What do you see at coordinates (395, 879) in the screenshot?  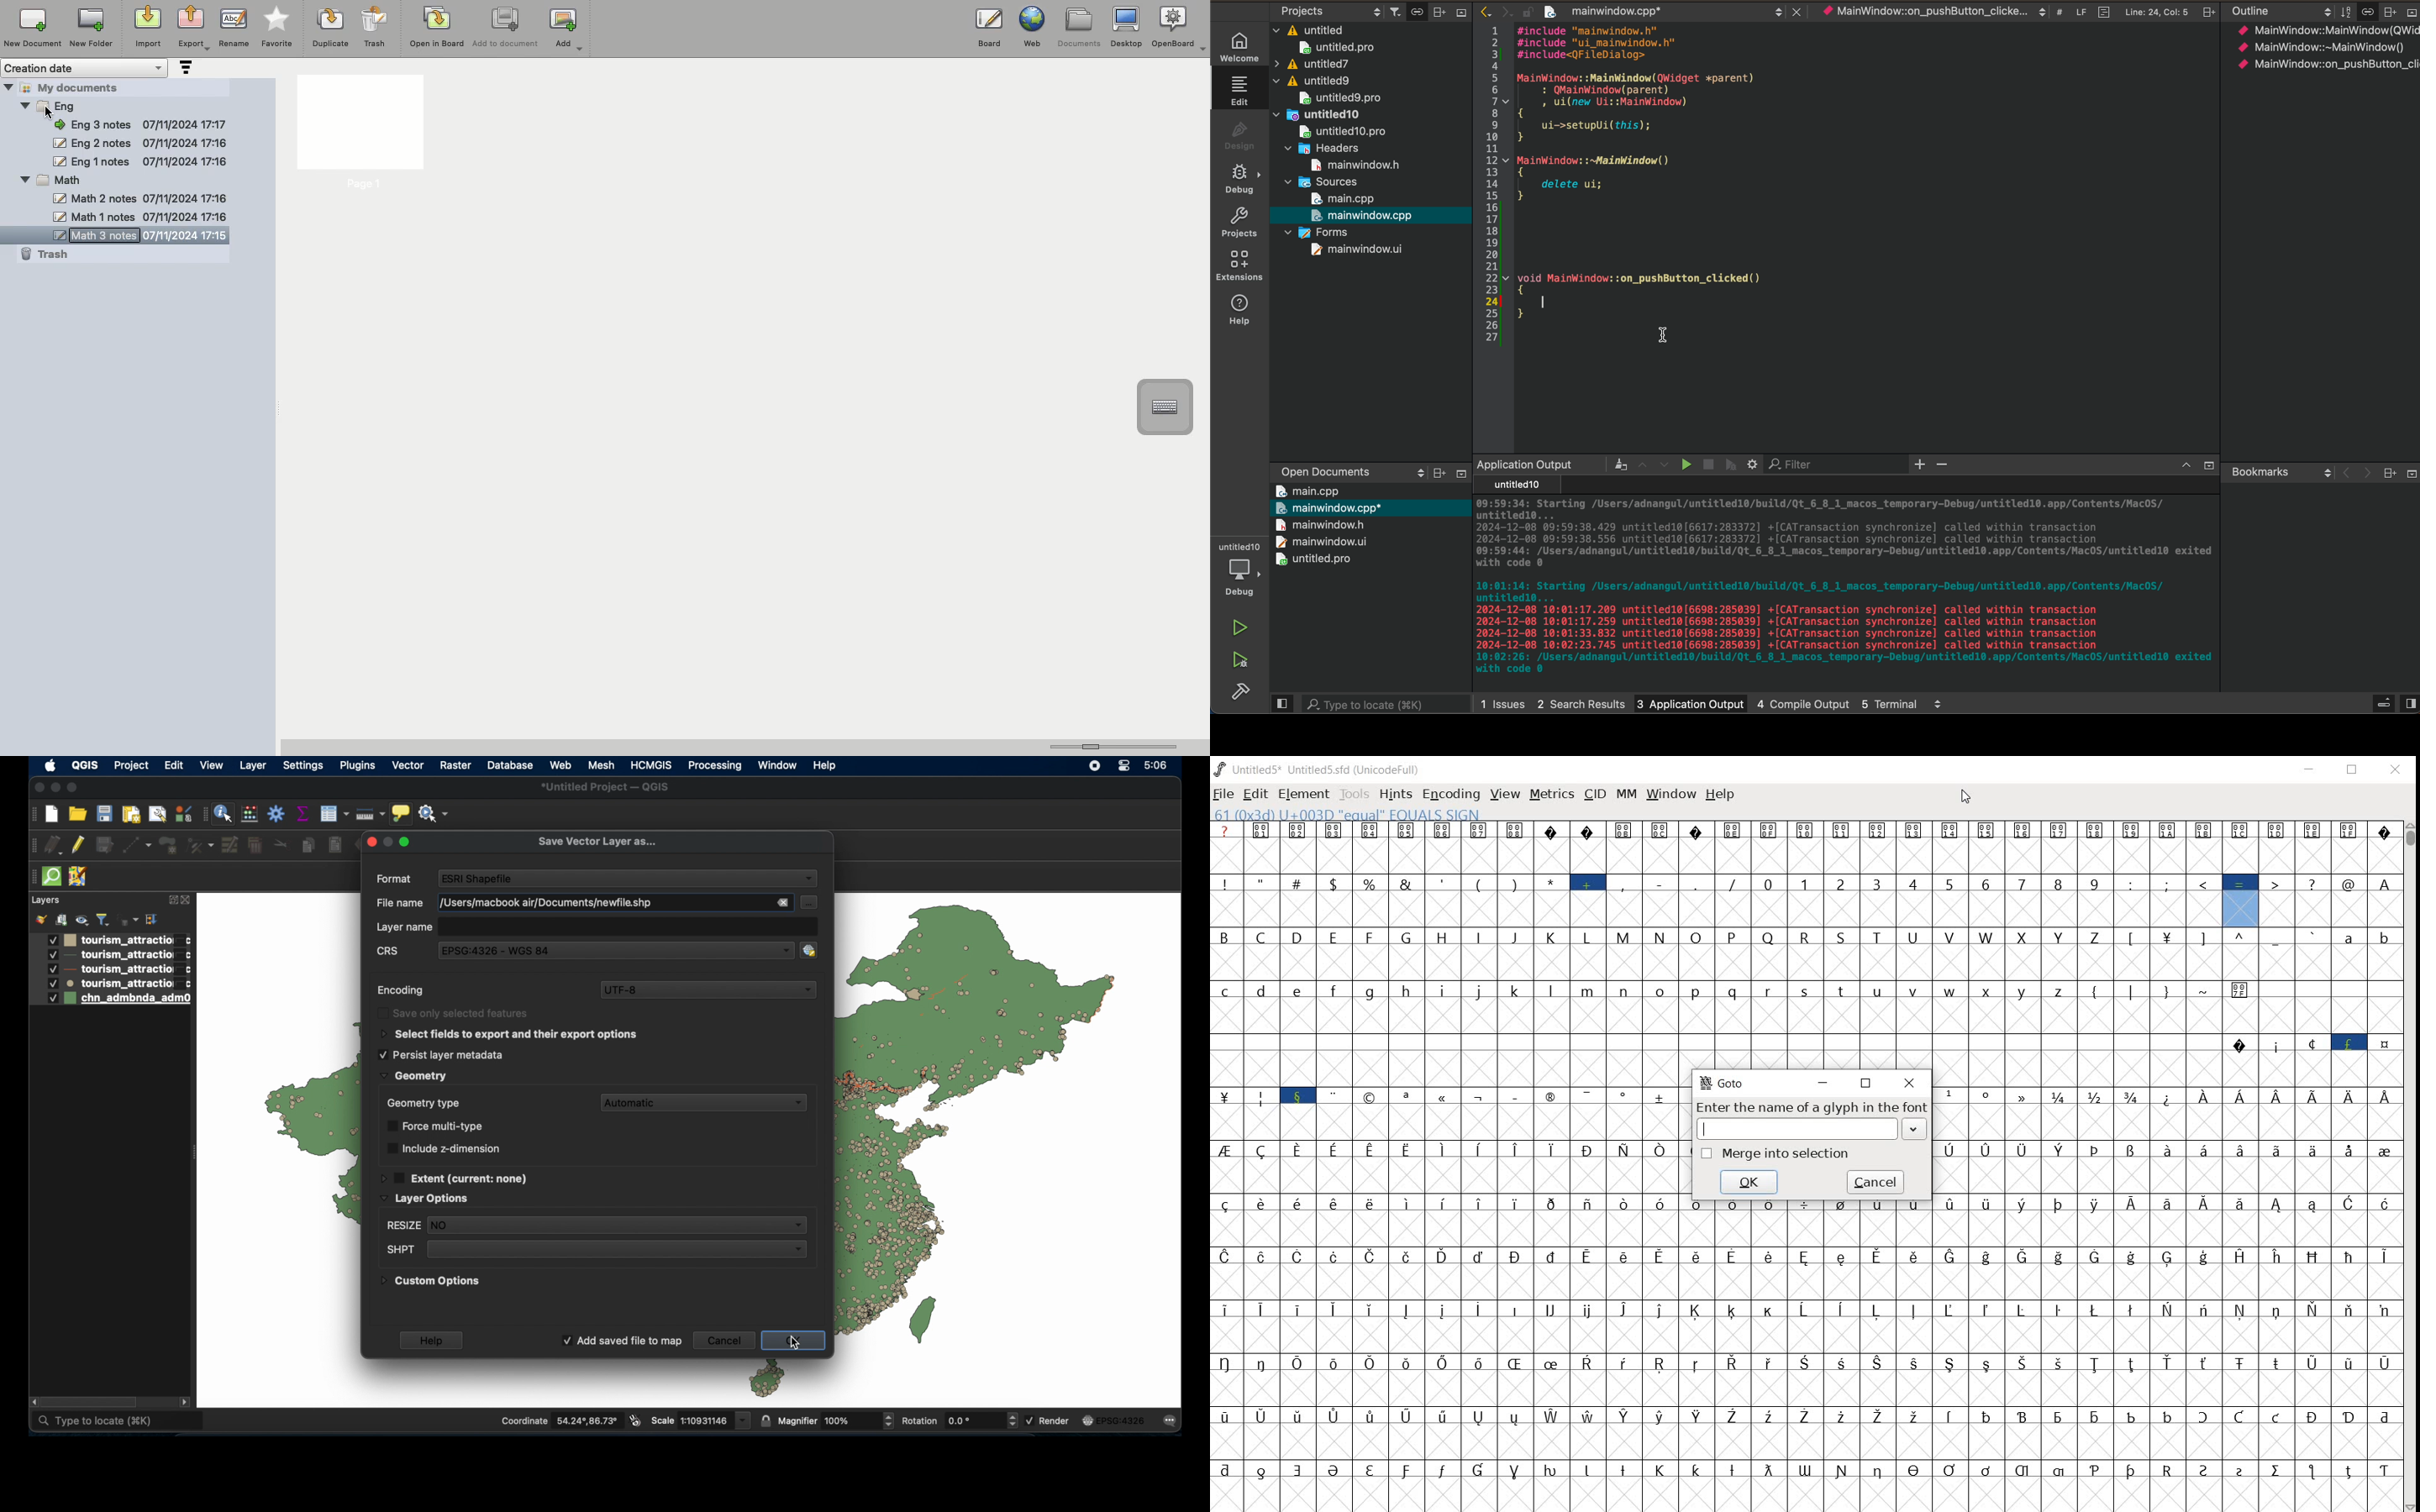 I see `format` at bounding box center [395, 879].